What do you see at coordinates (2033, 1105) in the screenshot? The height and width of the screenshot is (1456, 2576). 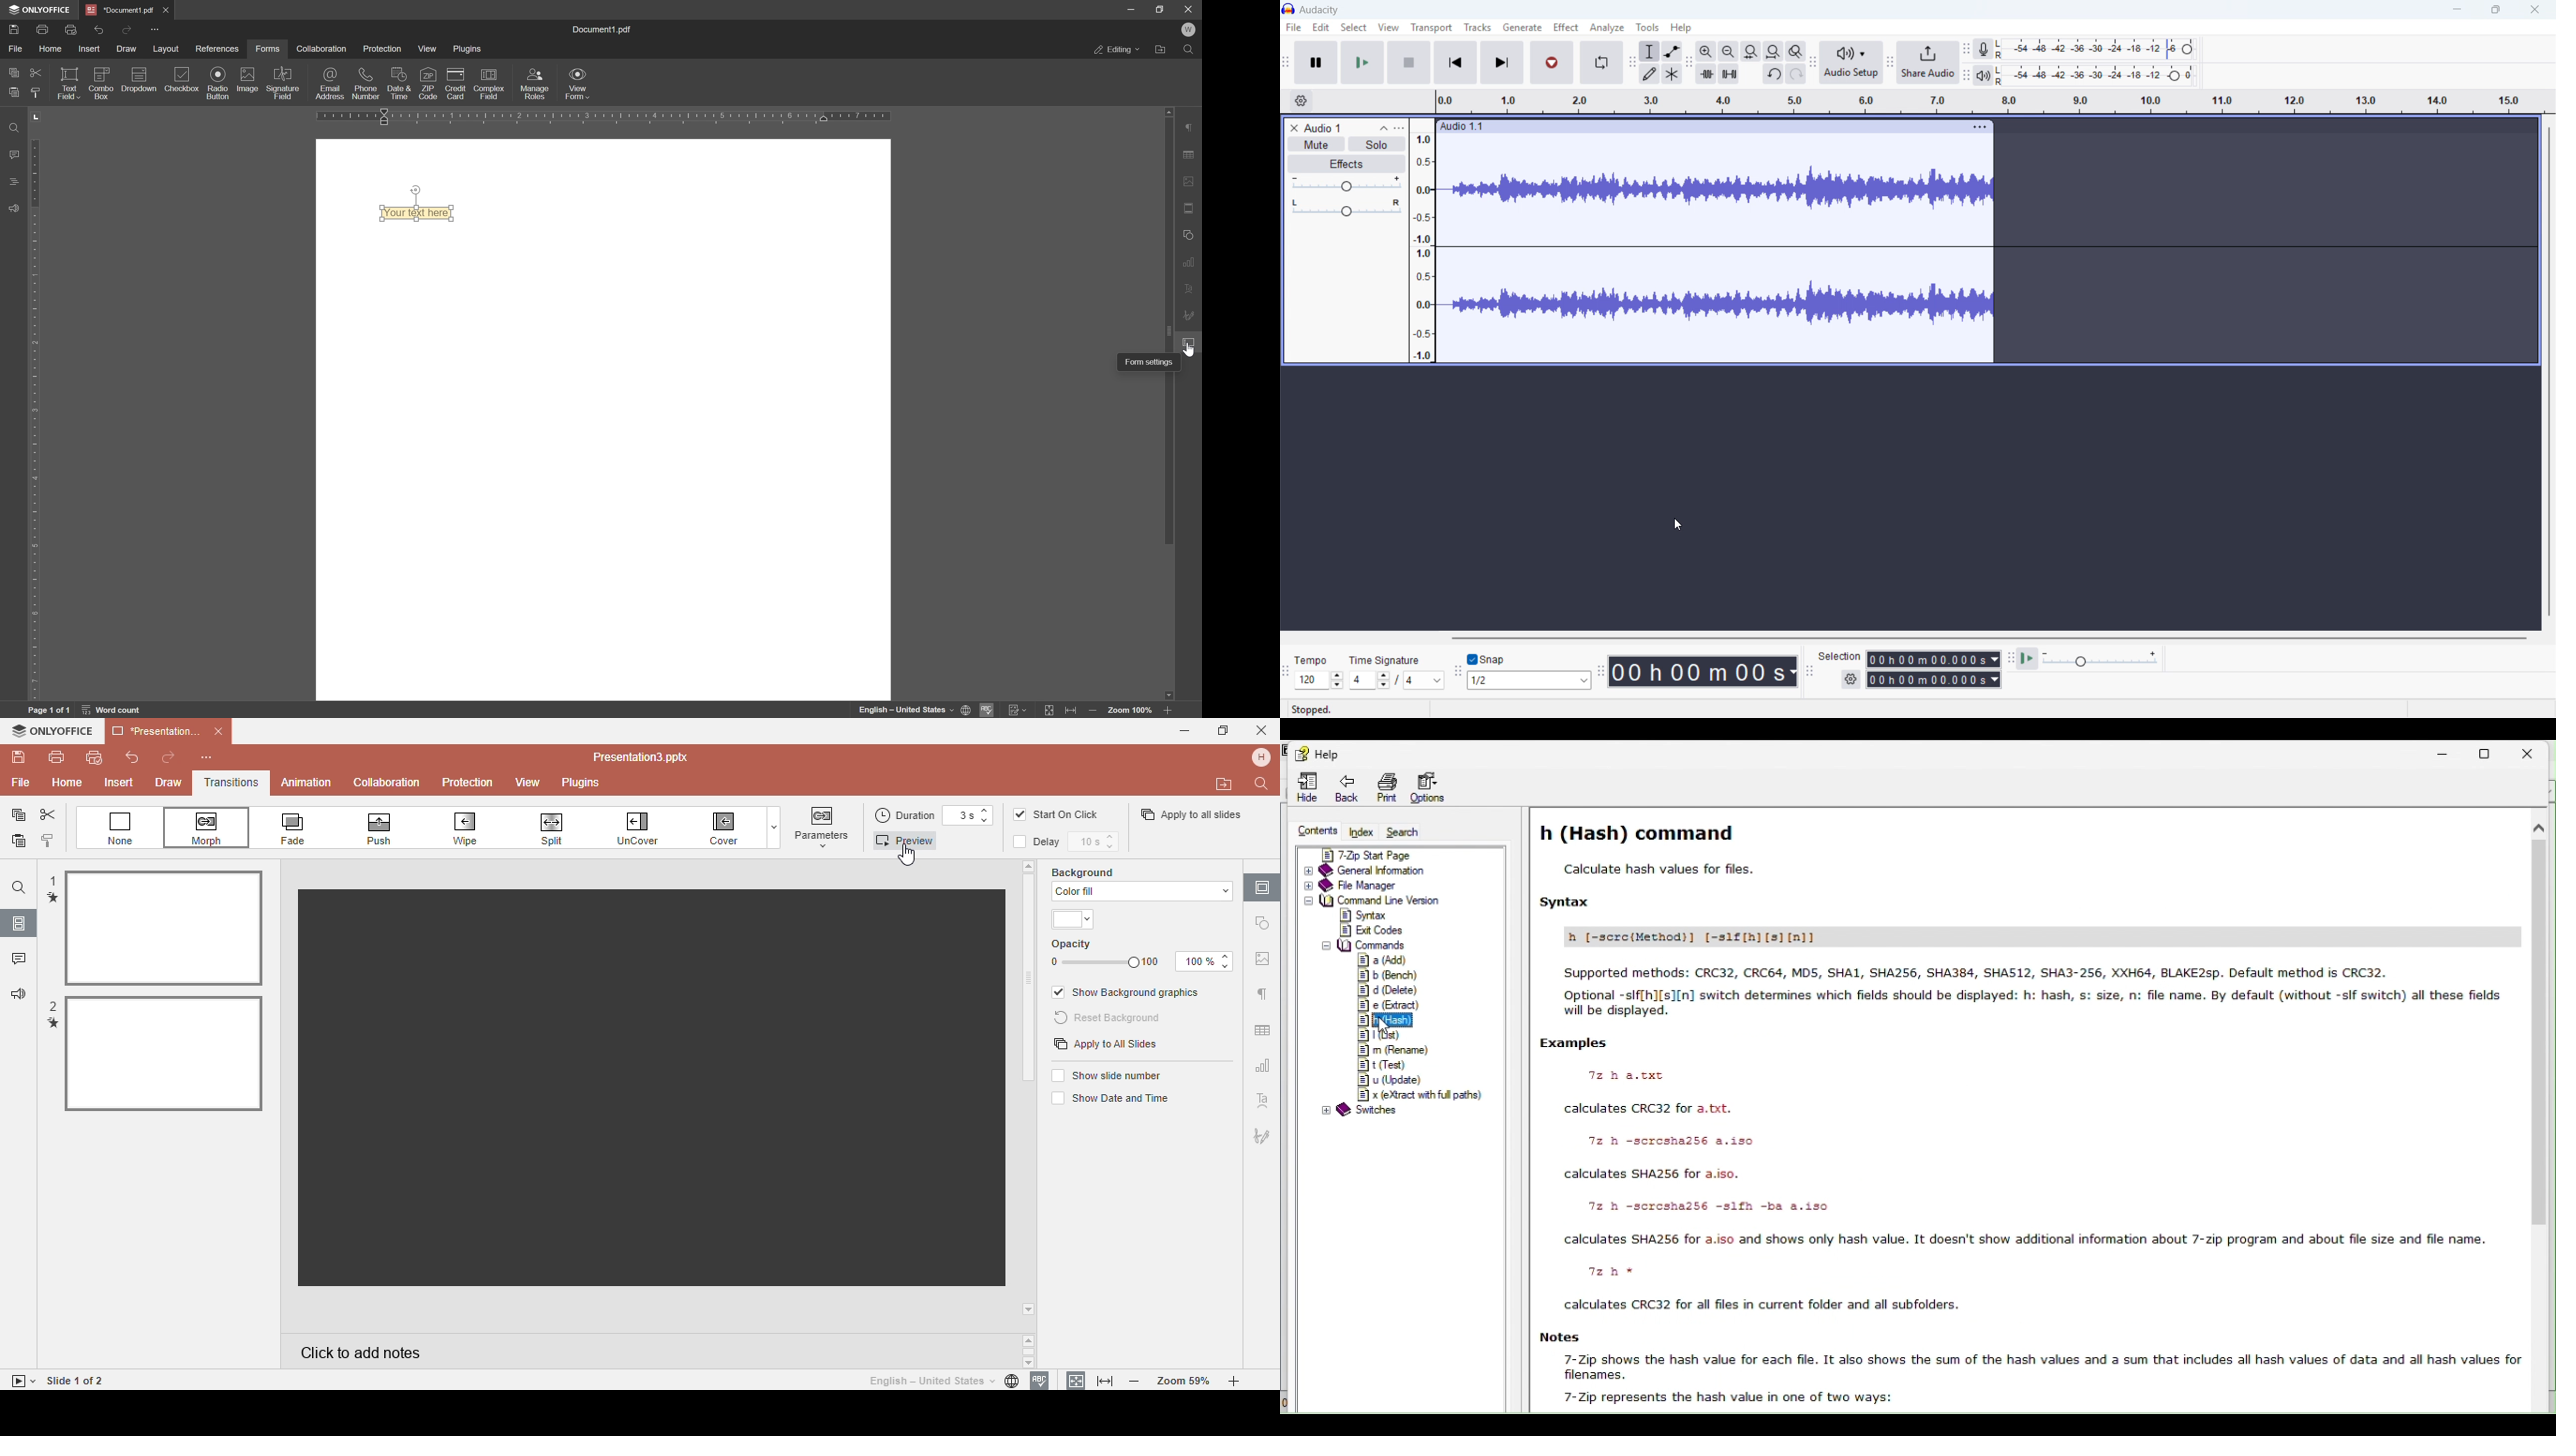 I see `h(hash command ) help page` at bounding box center [2033, 1105].